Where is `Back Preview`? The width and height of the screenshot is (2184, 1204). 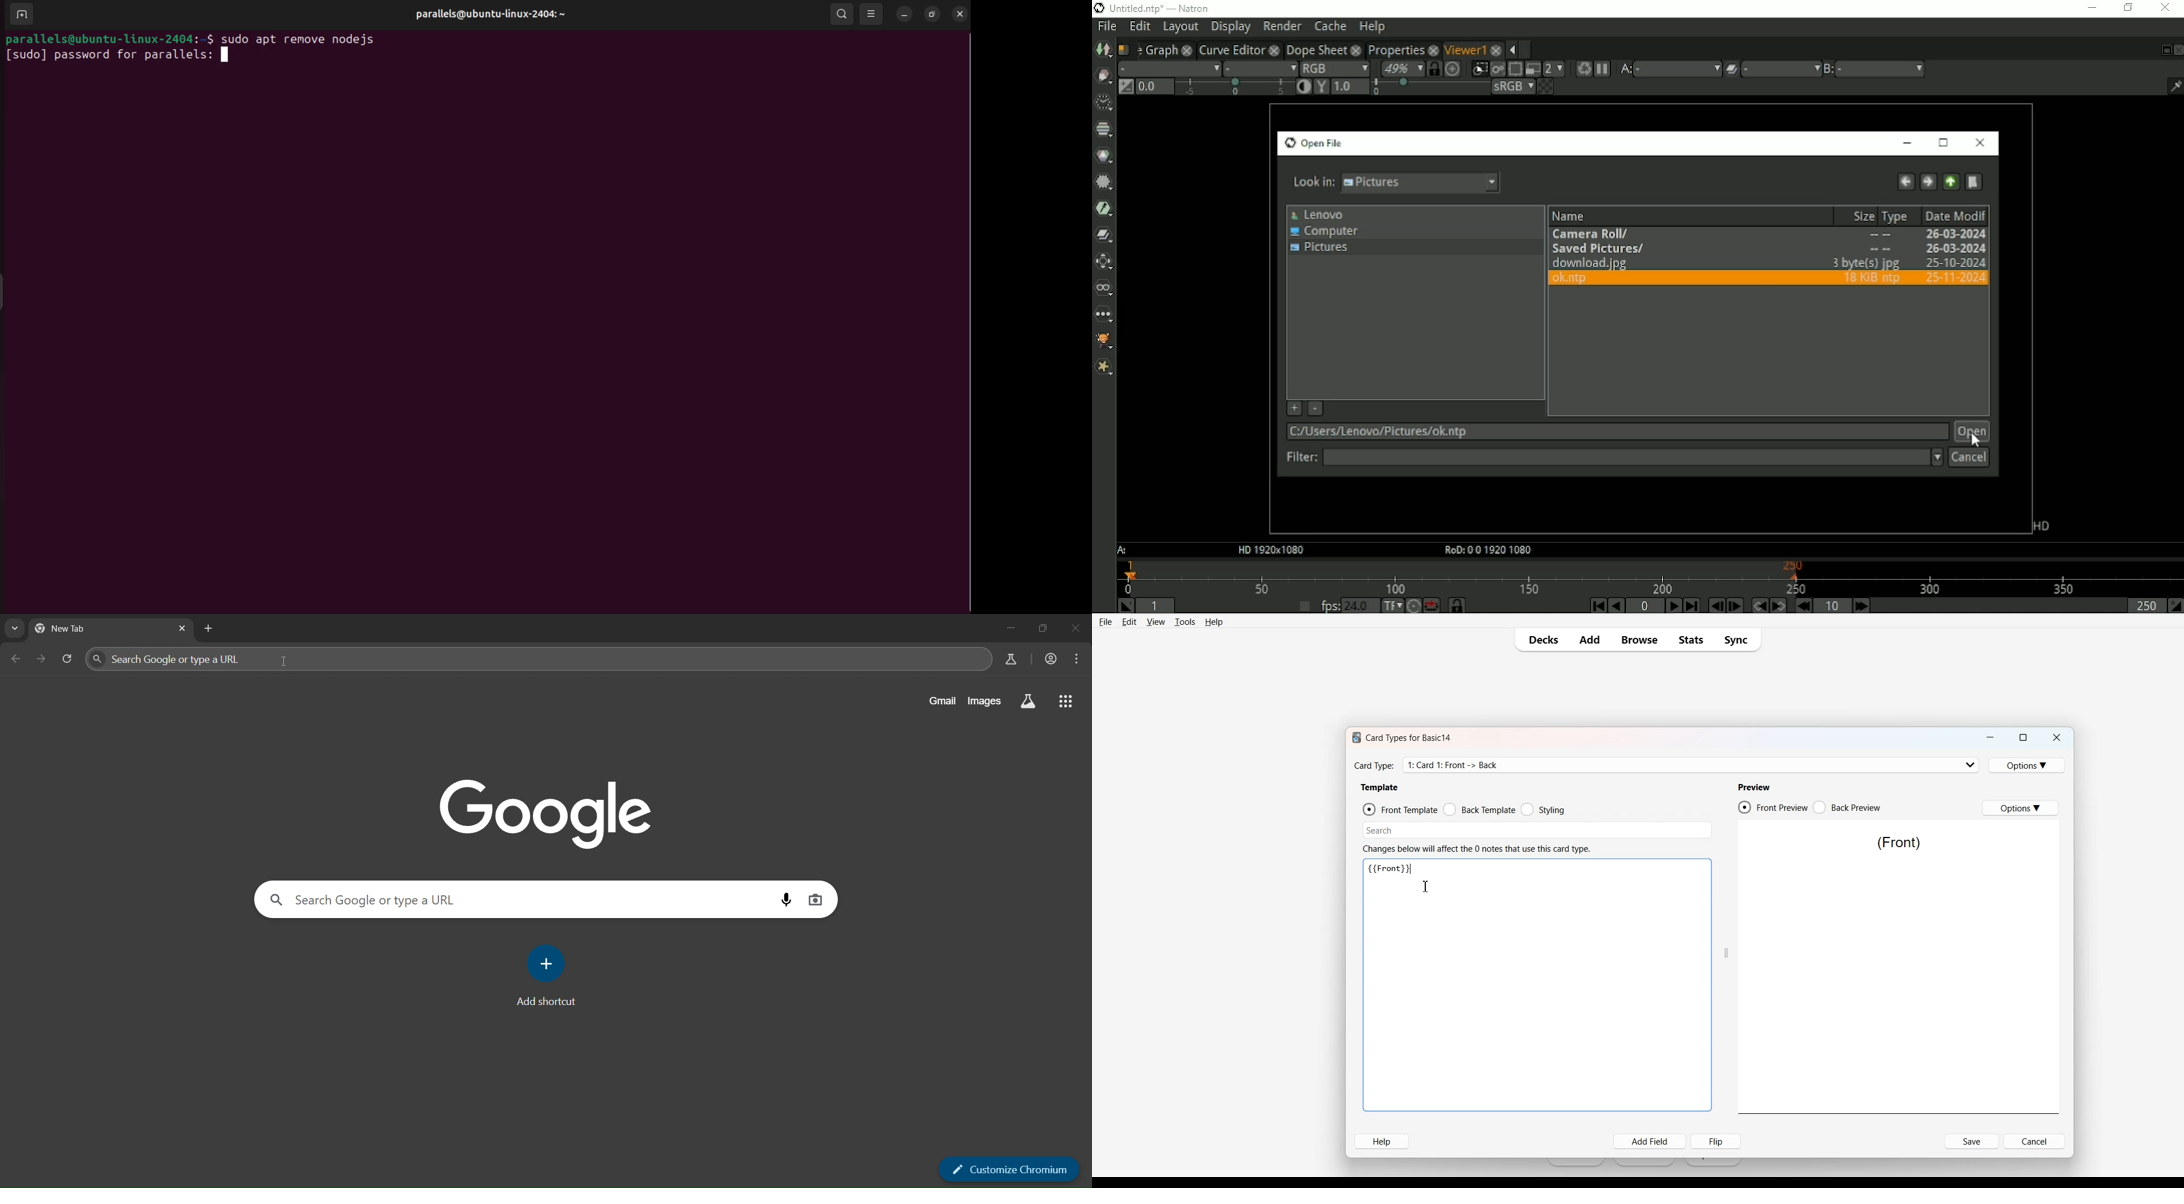 Back Preview is located at coordinates (1847, 807).